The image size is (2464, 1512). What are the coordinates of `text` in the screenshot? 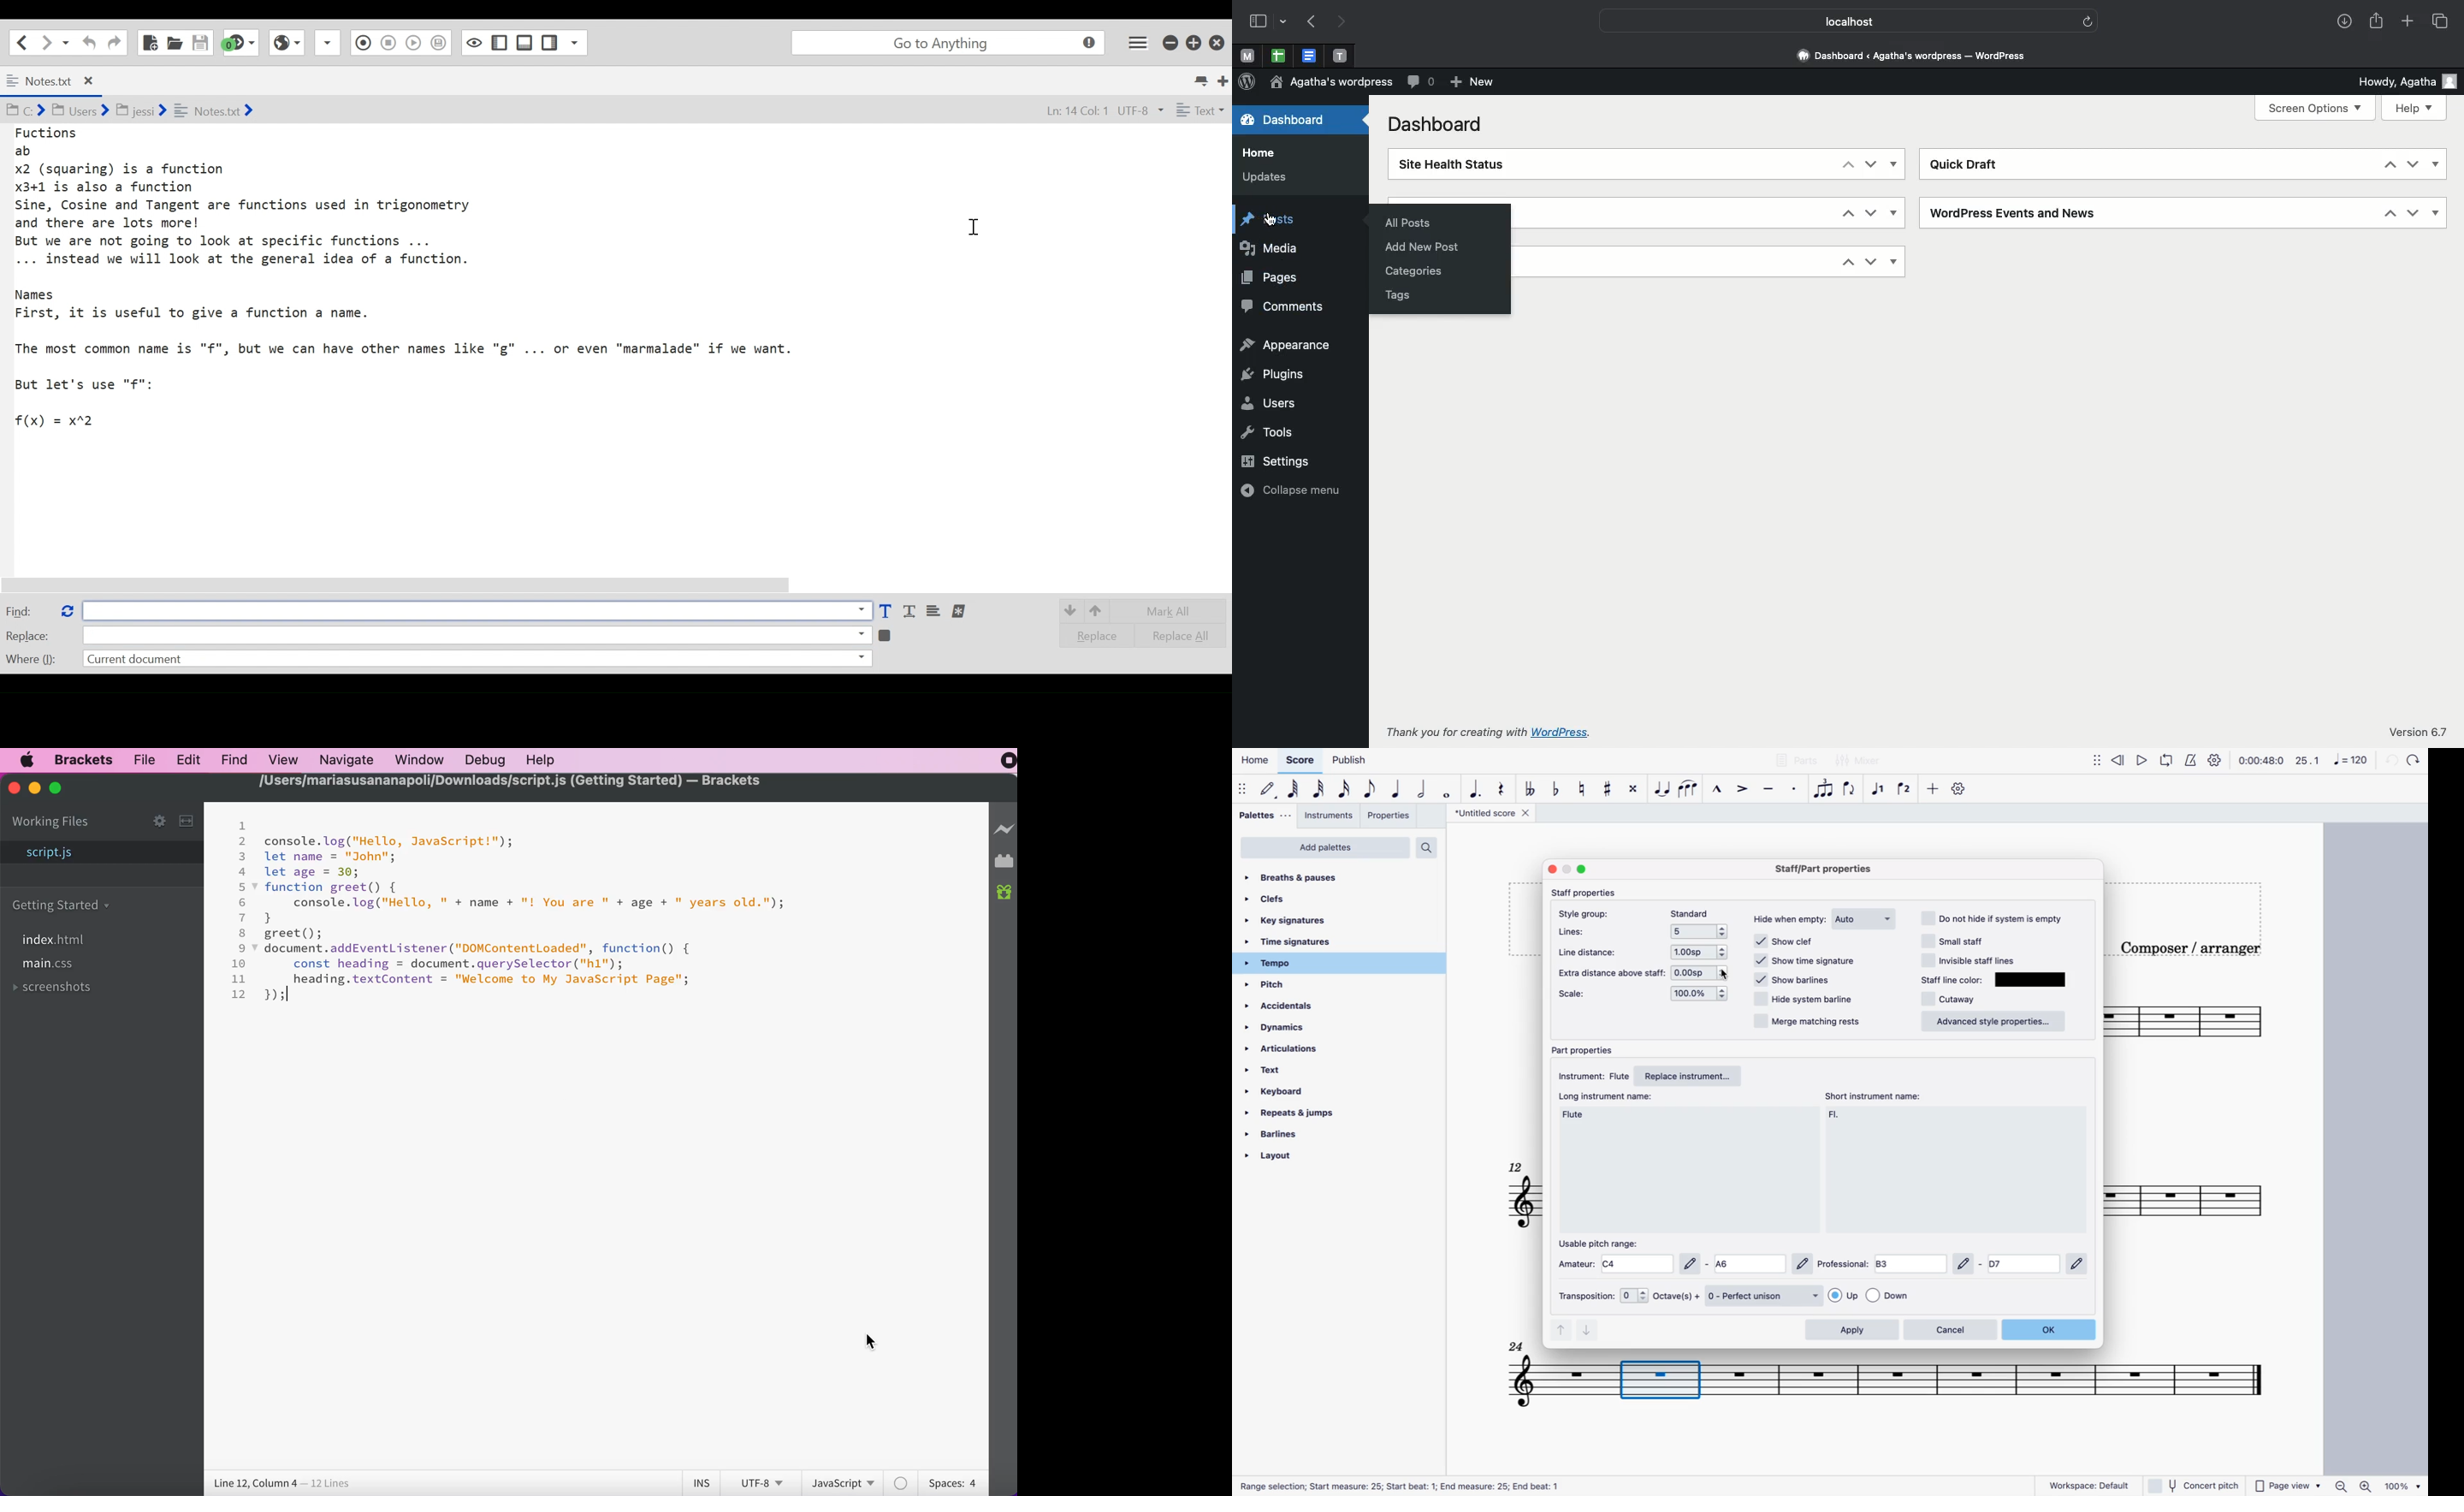 It's located at (1290, 1071).